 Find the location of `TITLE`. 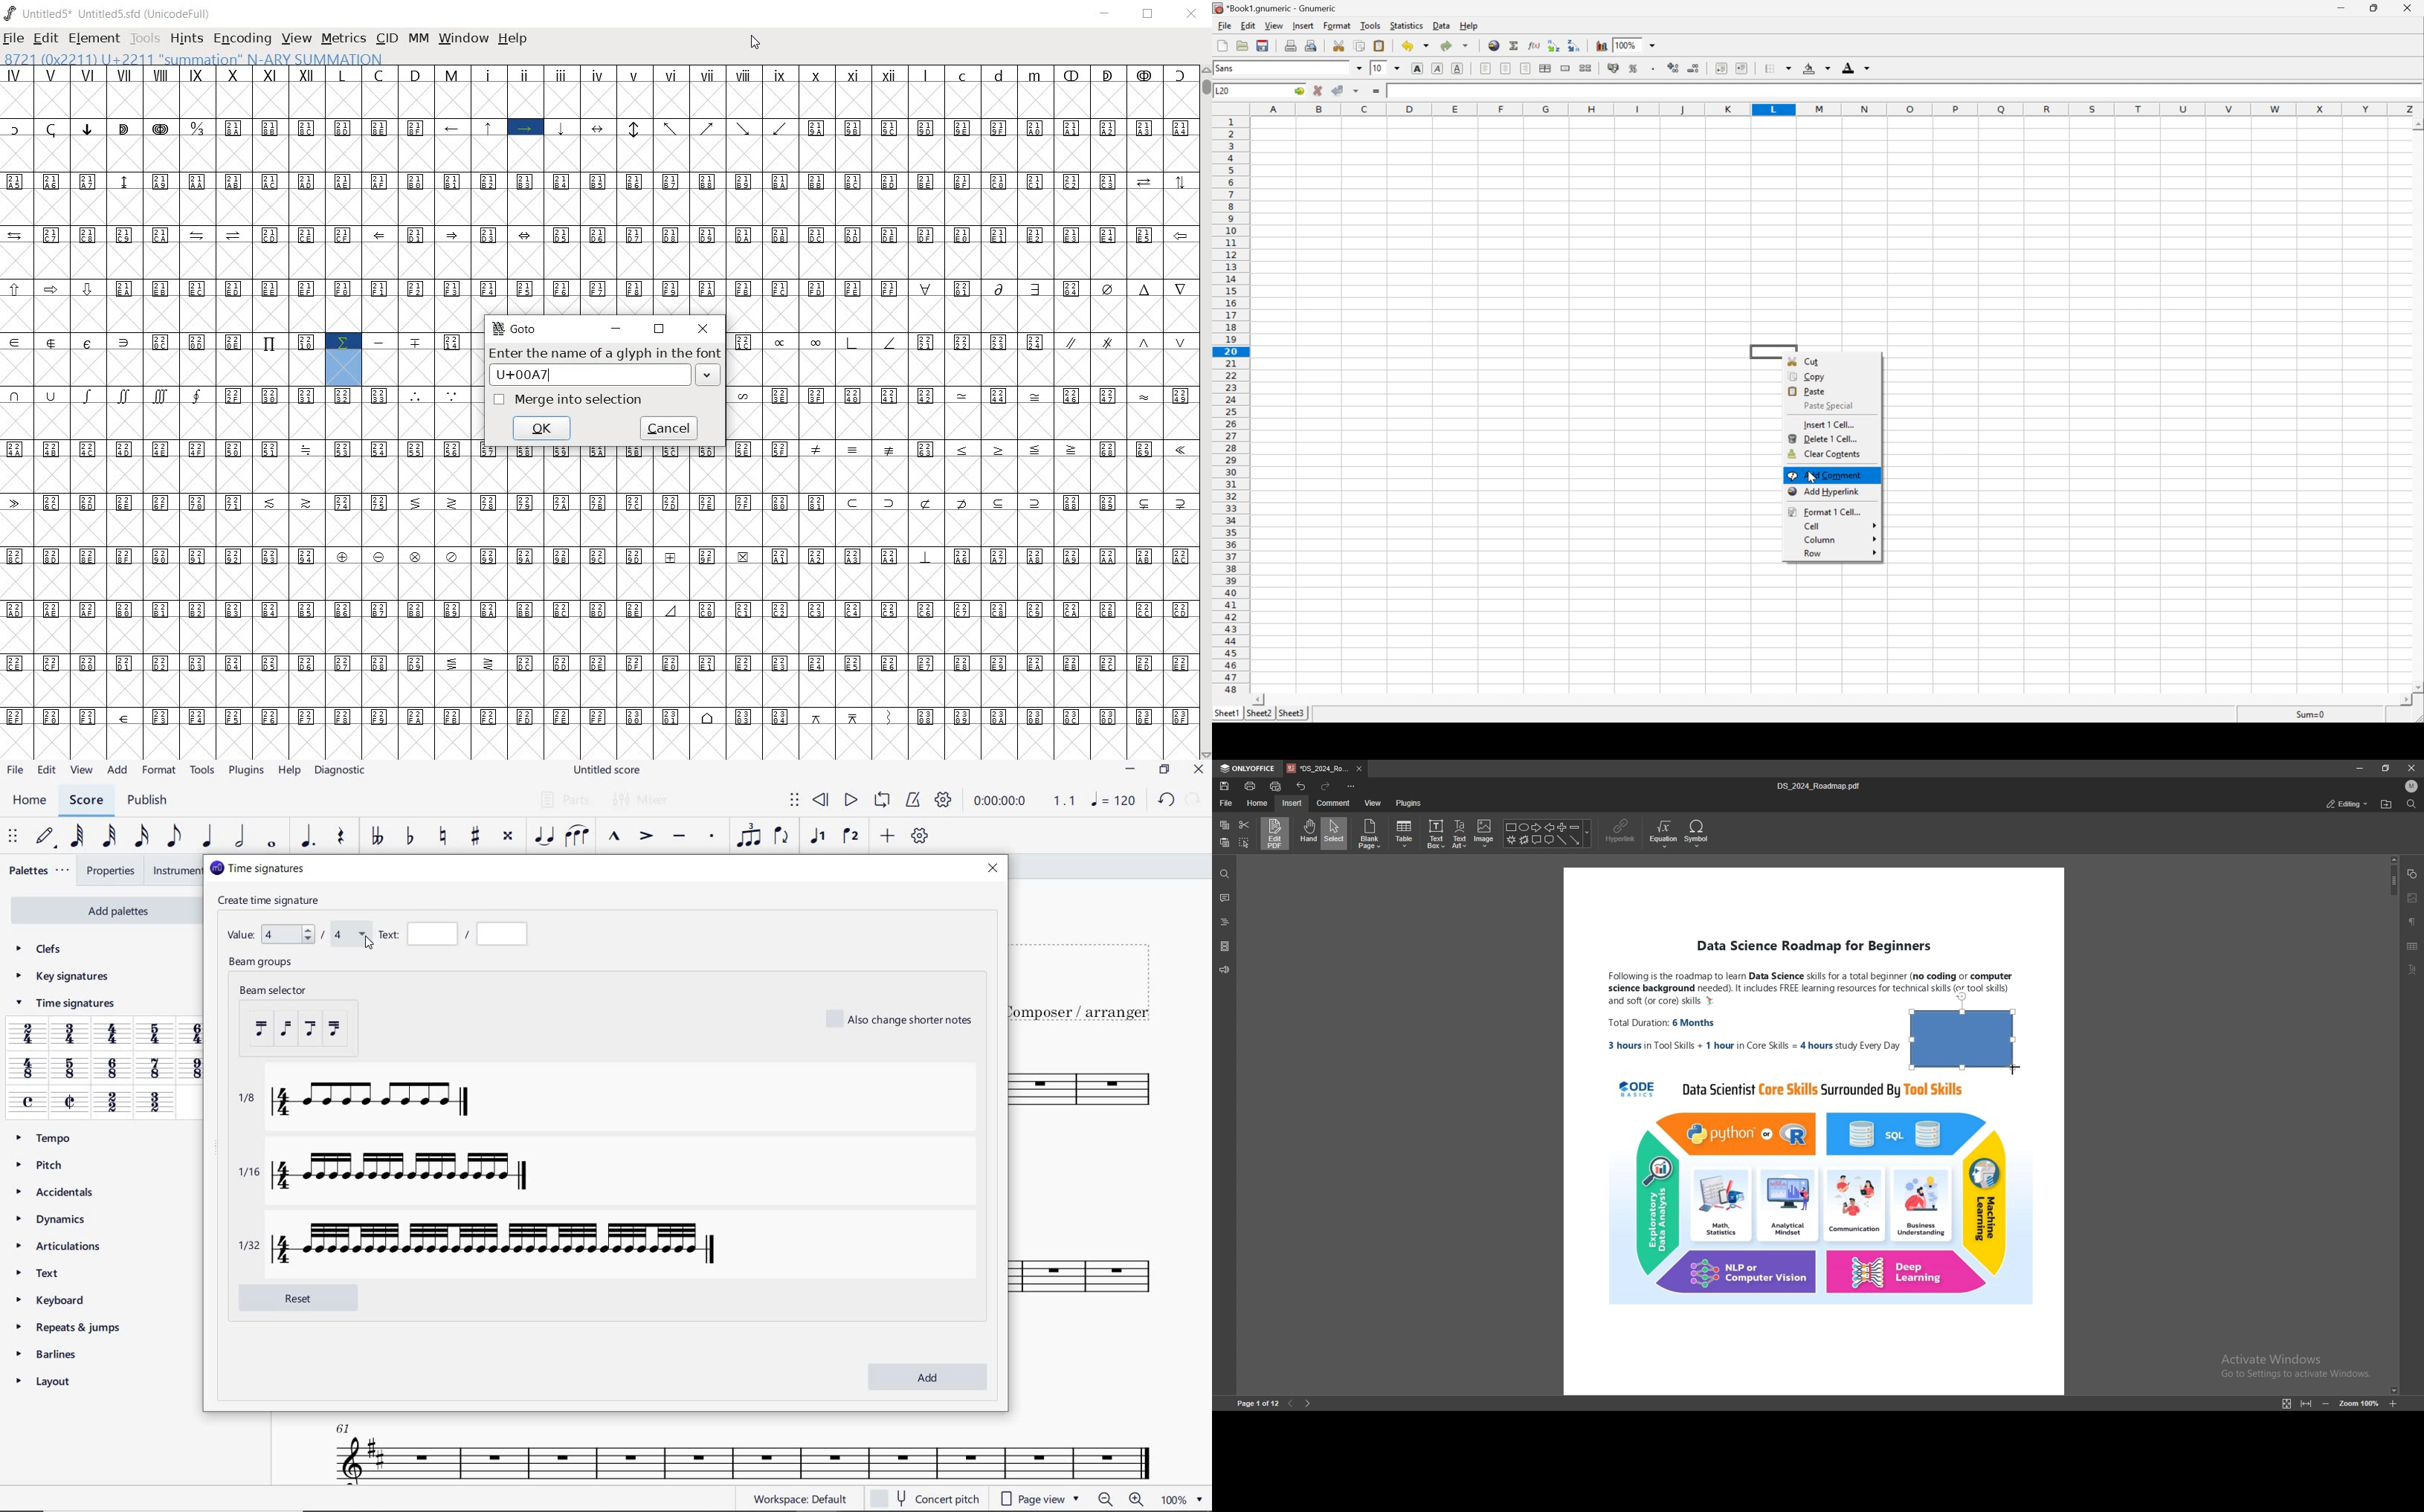

TITLE is located at coordinates (1089, 975).